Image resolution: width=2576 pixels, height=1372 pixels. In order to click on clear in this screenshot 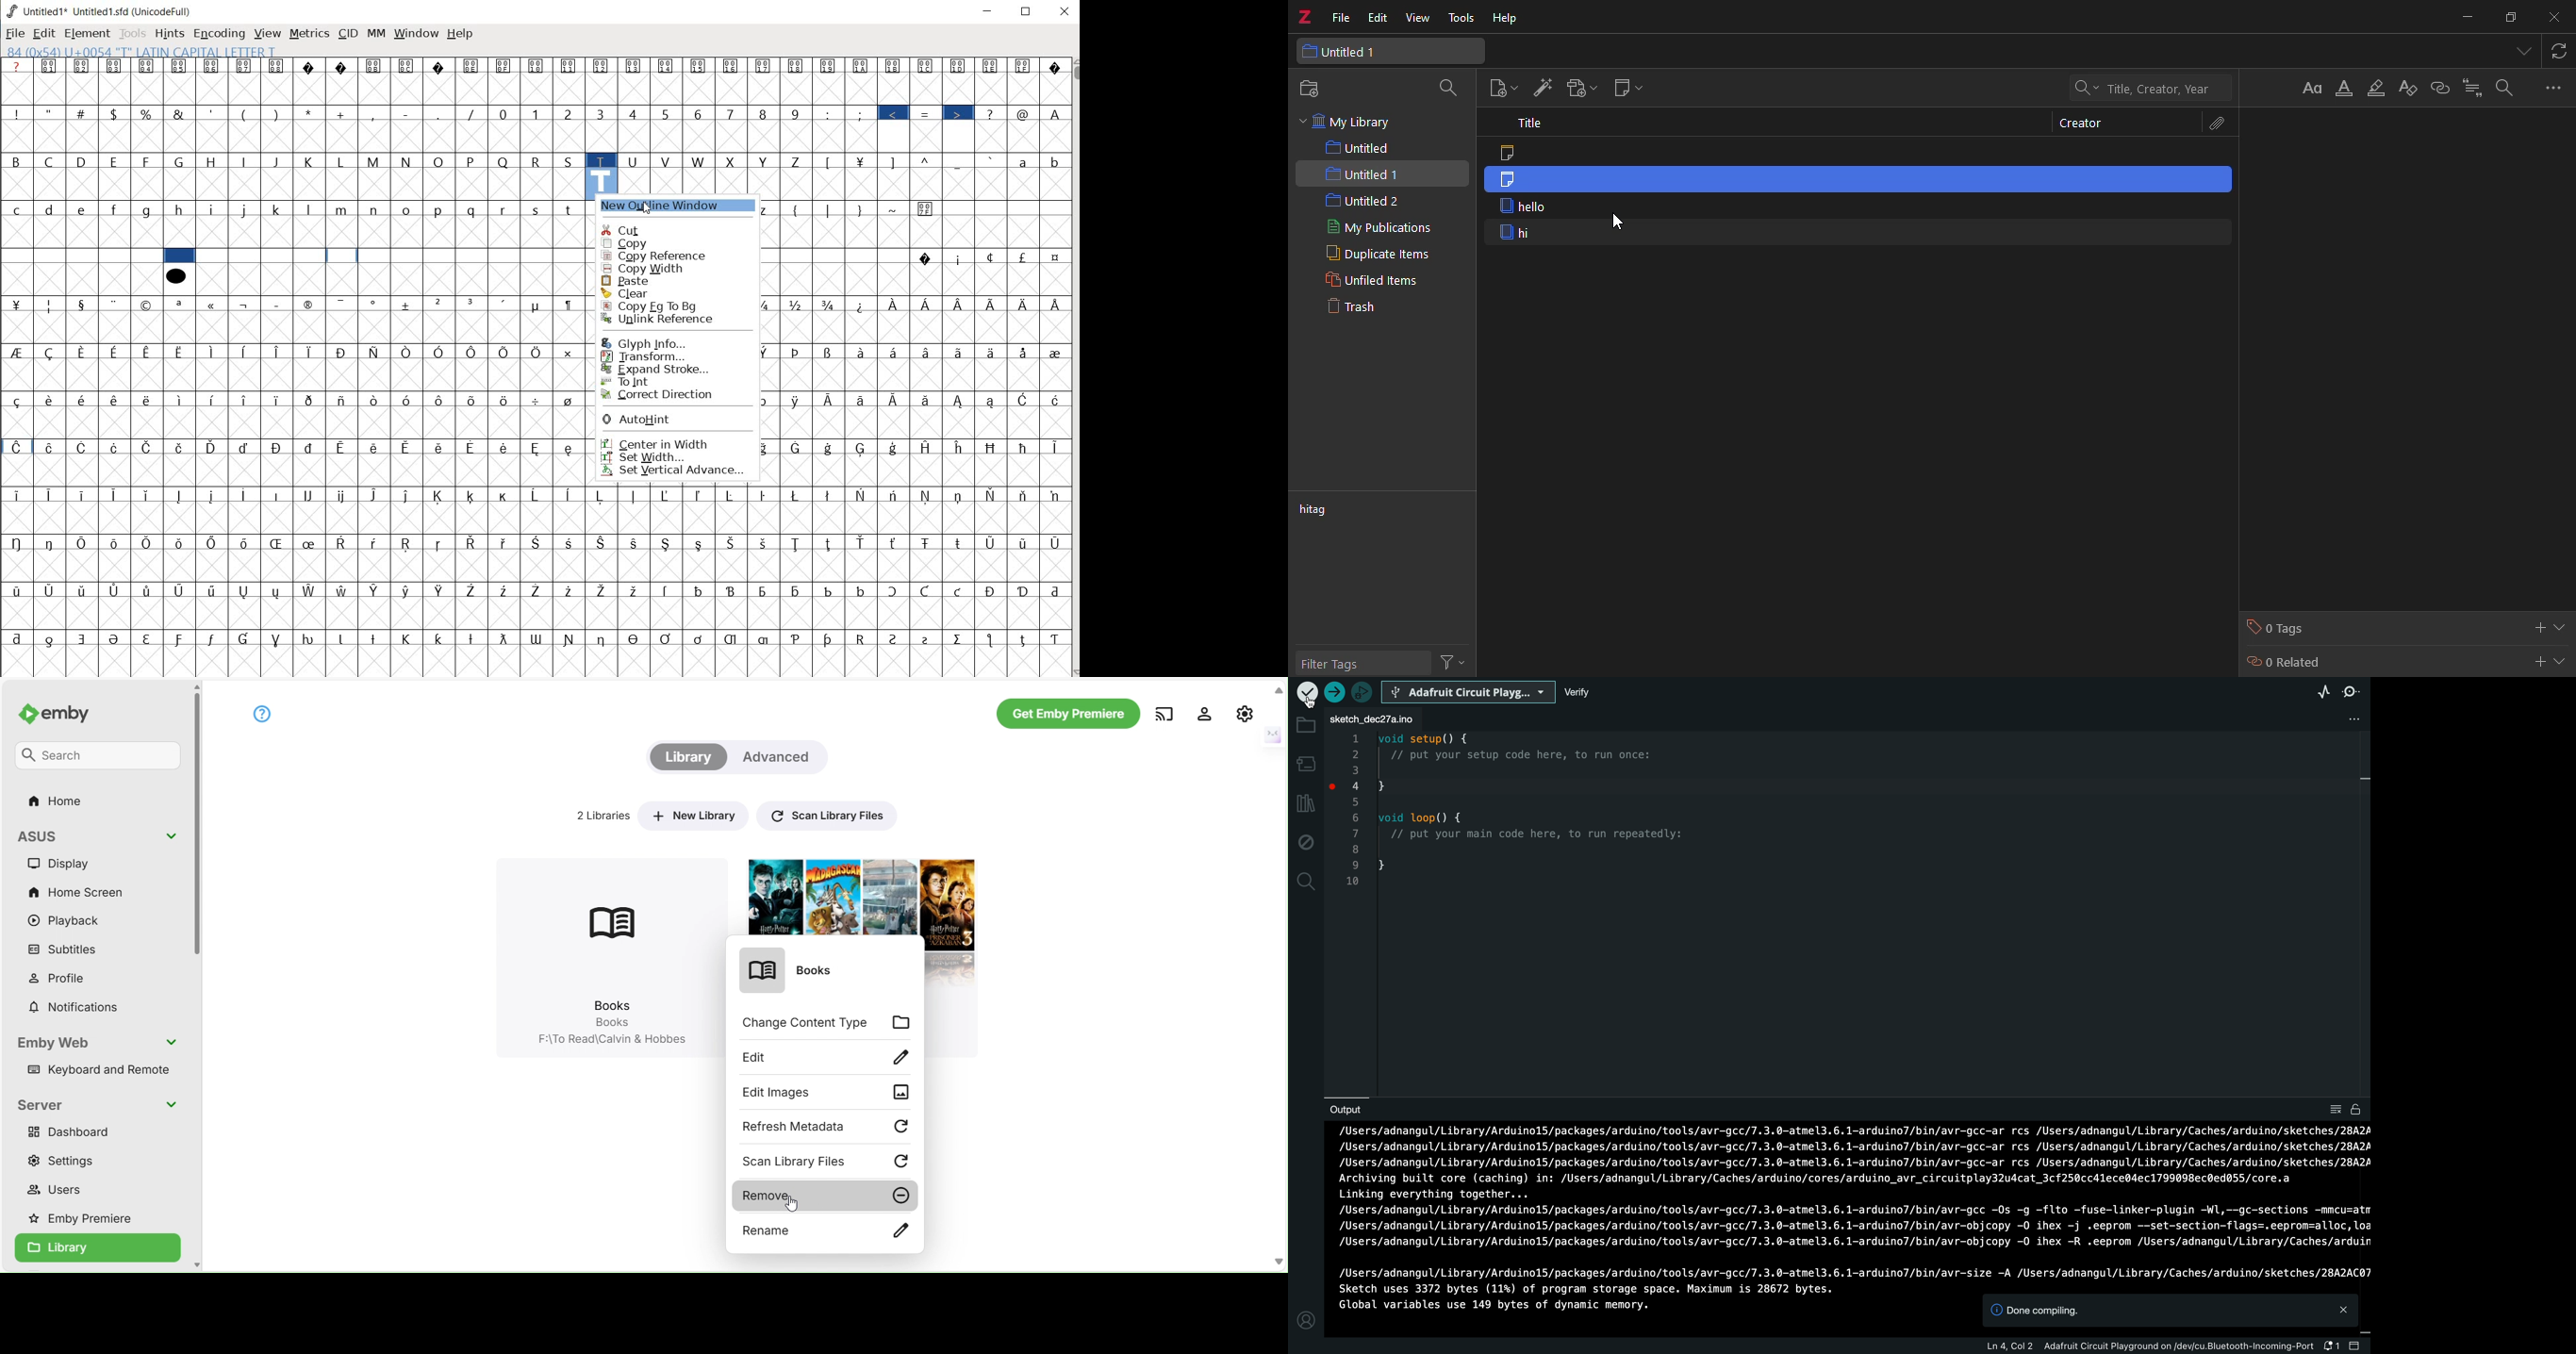, I will do `click(2345, 1110)`.